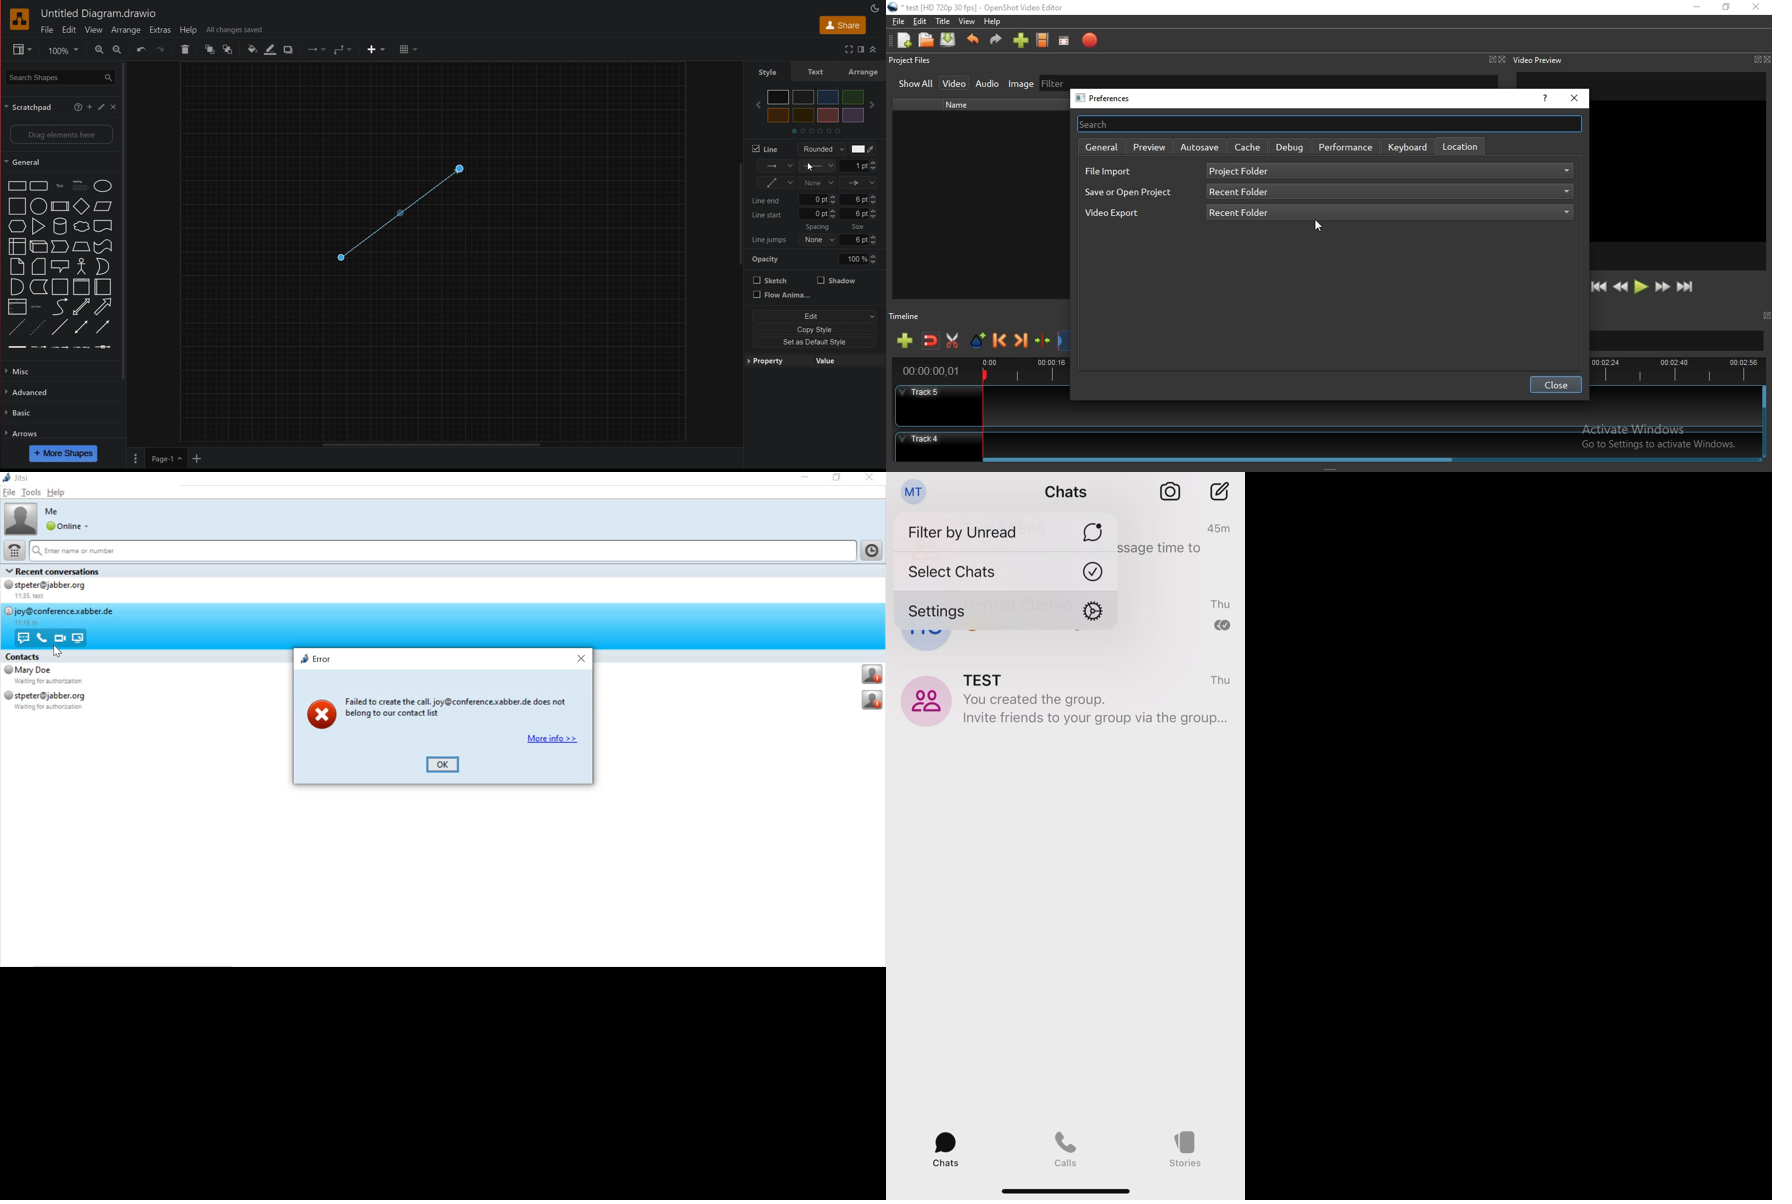 The width and height of the screenshot is (1792, 1204). What do you see at coordinates (160, 50) in the screenshot?
I see `Redo` at bounding box center [160, 50].